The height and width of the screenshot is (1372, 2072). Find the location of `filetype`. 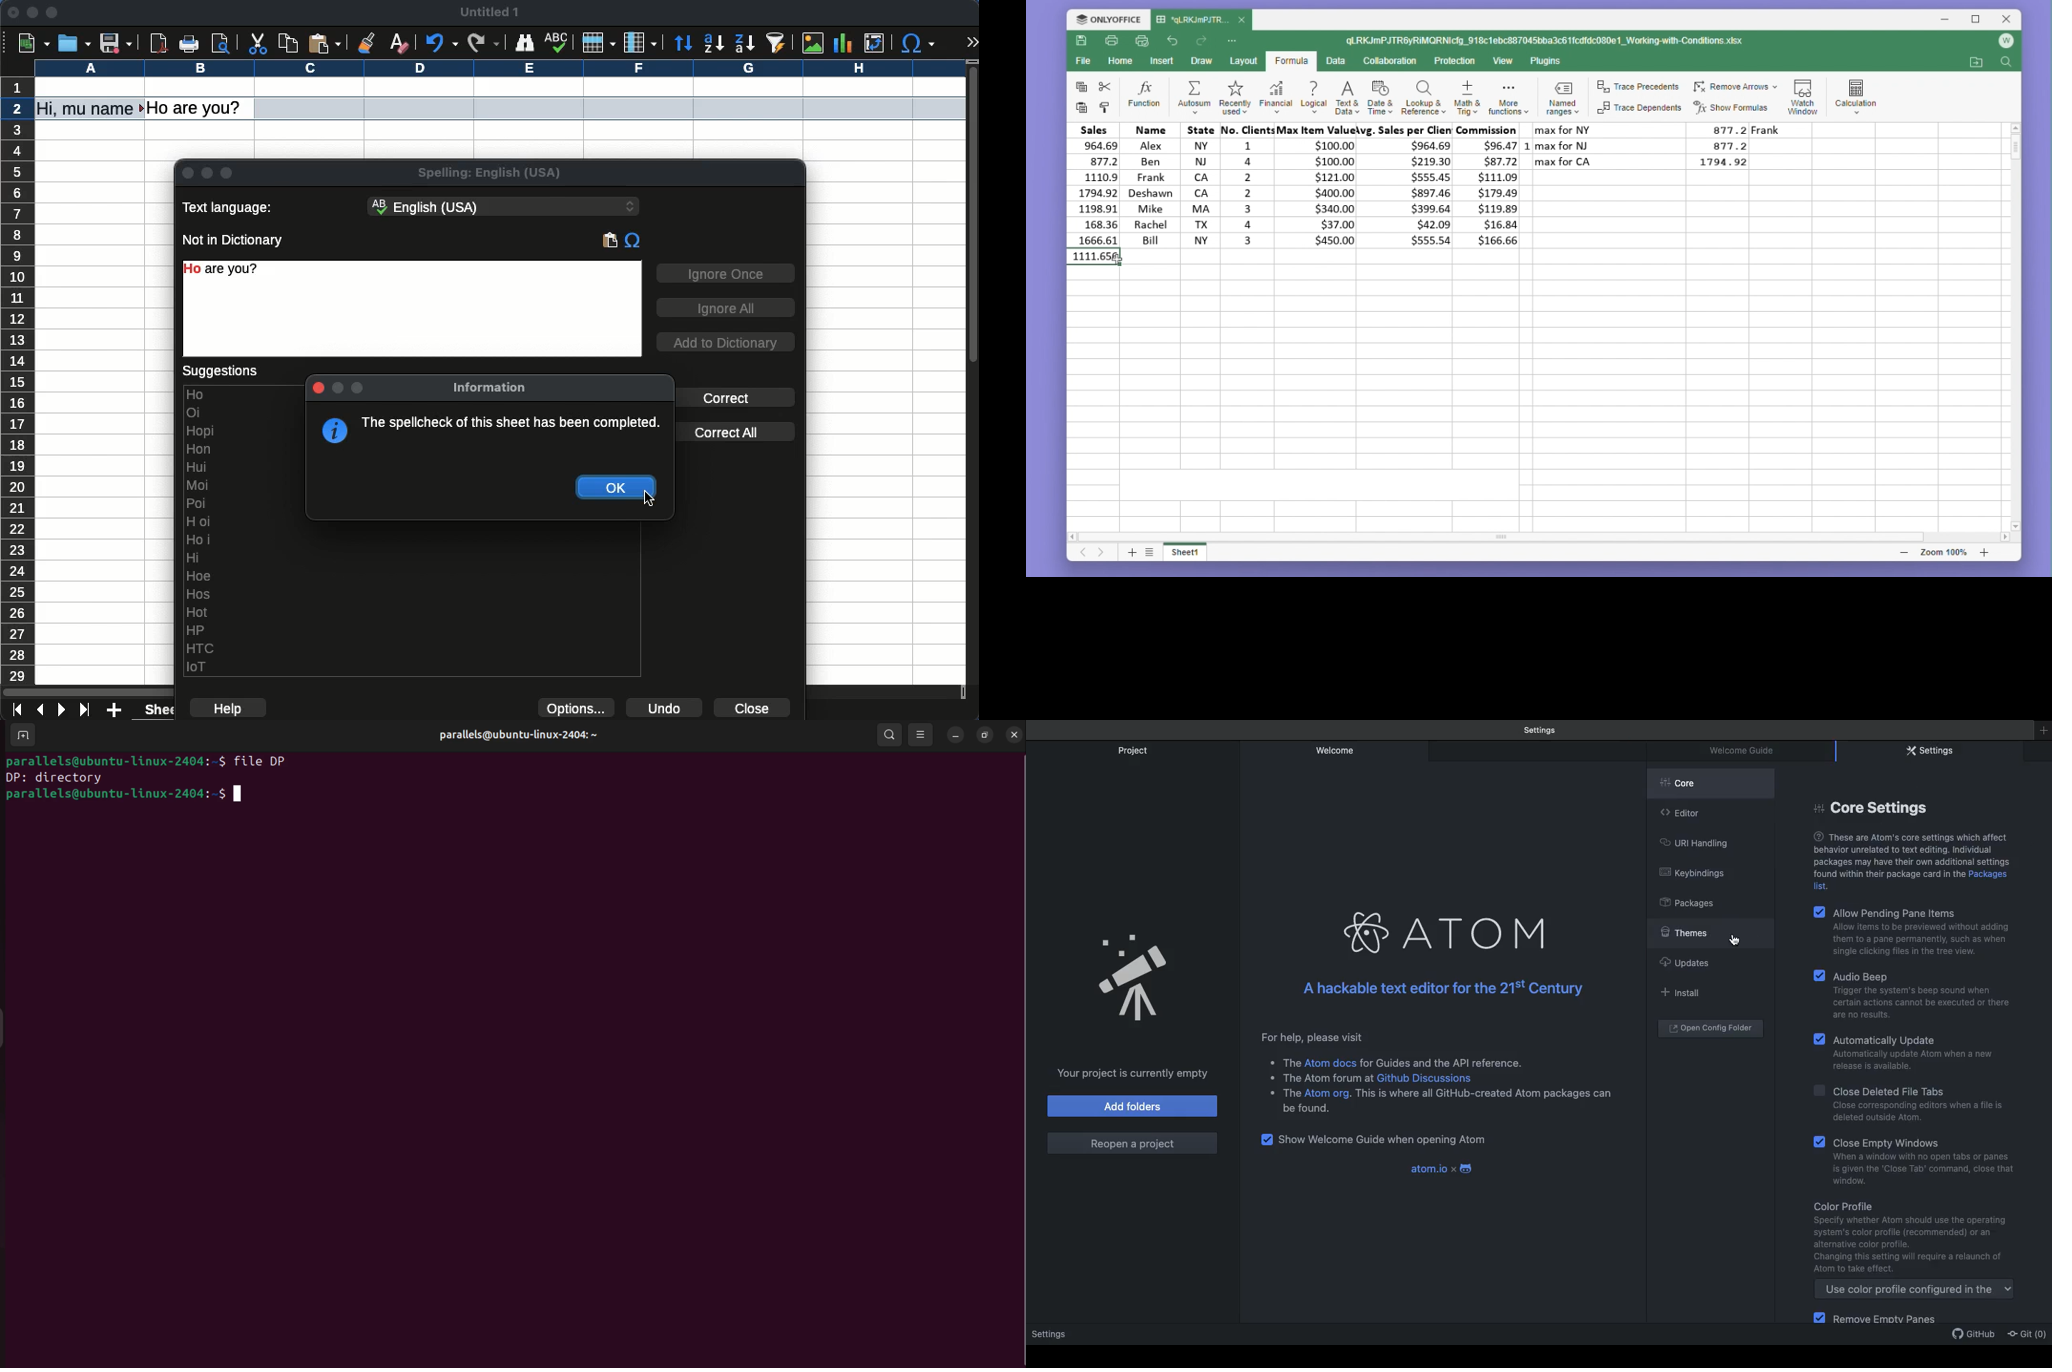

filetype is located at coordinates (74, 779).